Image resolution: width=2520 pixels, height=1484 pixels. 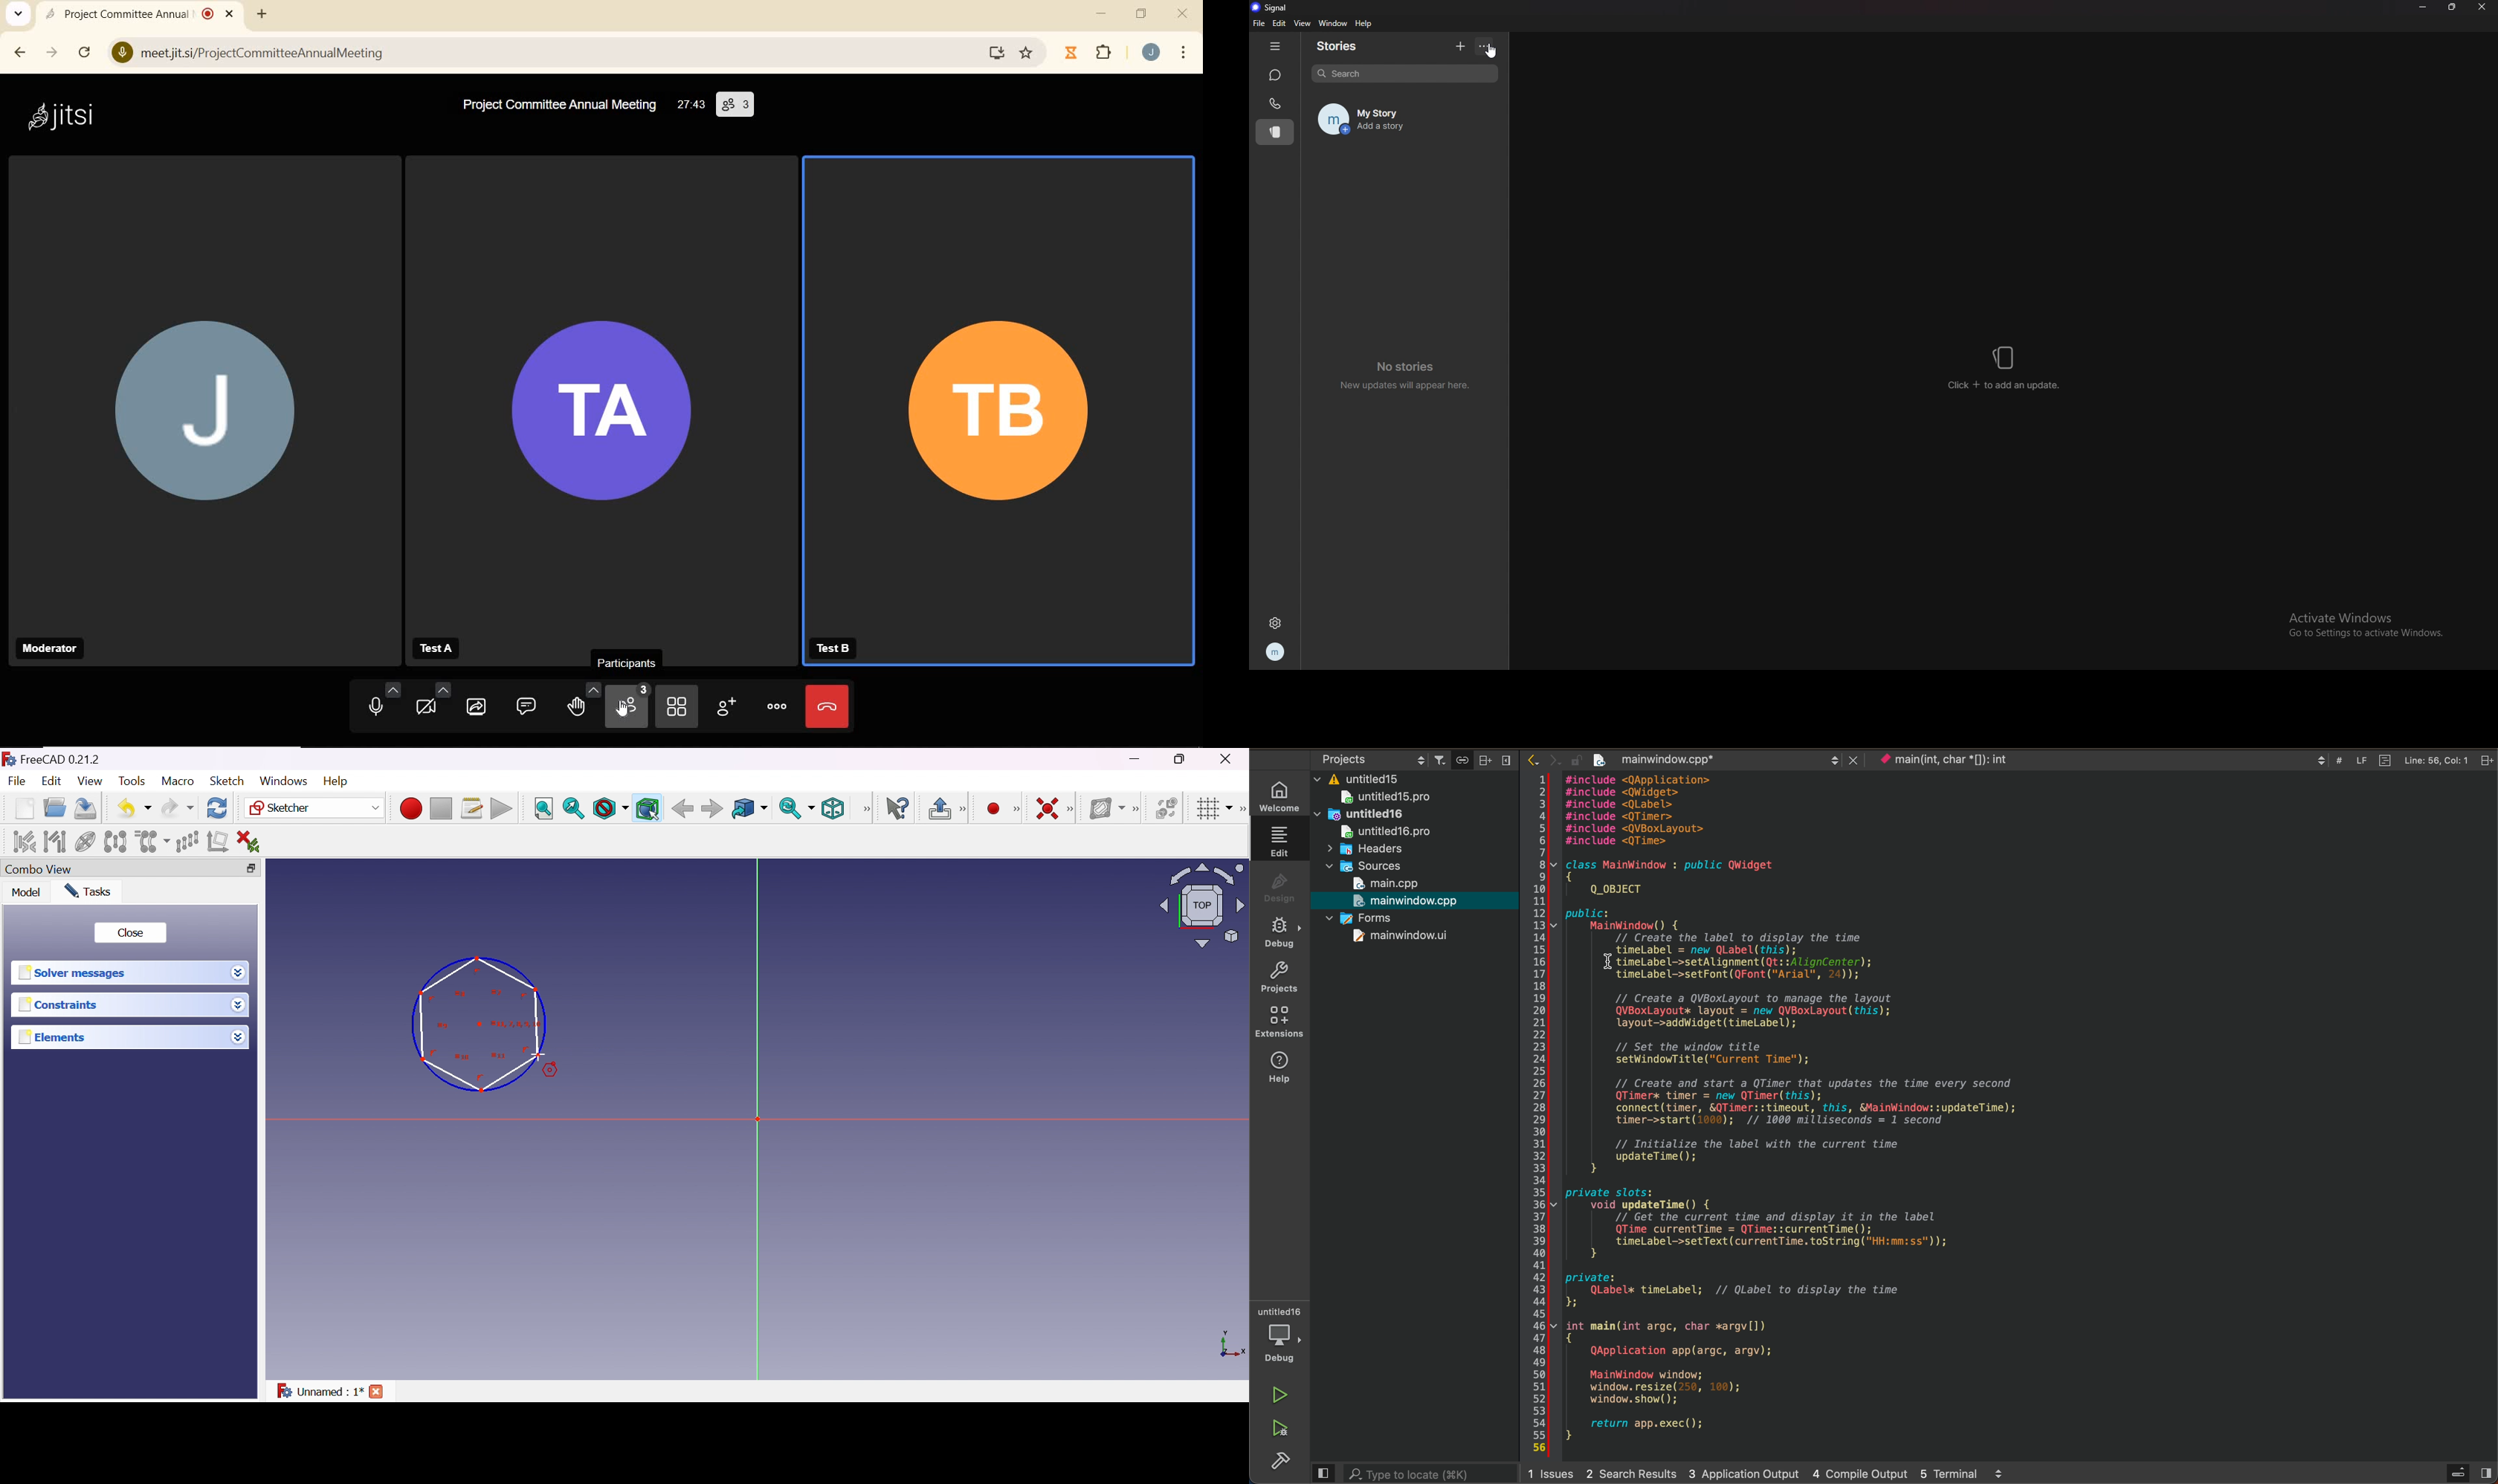 What do you see at coordinates (1183, 14) in the screenshot?
I see `CLOSE` at bounding box center [1183, 14].